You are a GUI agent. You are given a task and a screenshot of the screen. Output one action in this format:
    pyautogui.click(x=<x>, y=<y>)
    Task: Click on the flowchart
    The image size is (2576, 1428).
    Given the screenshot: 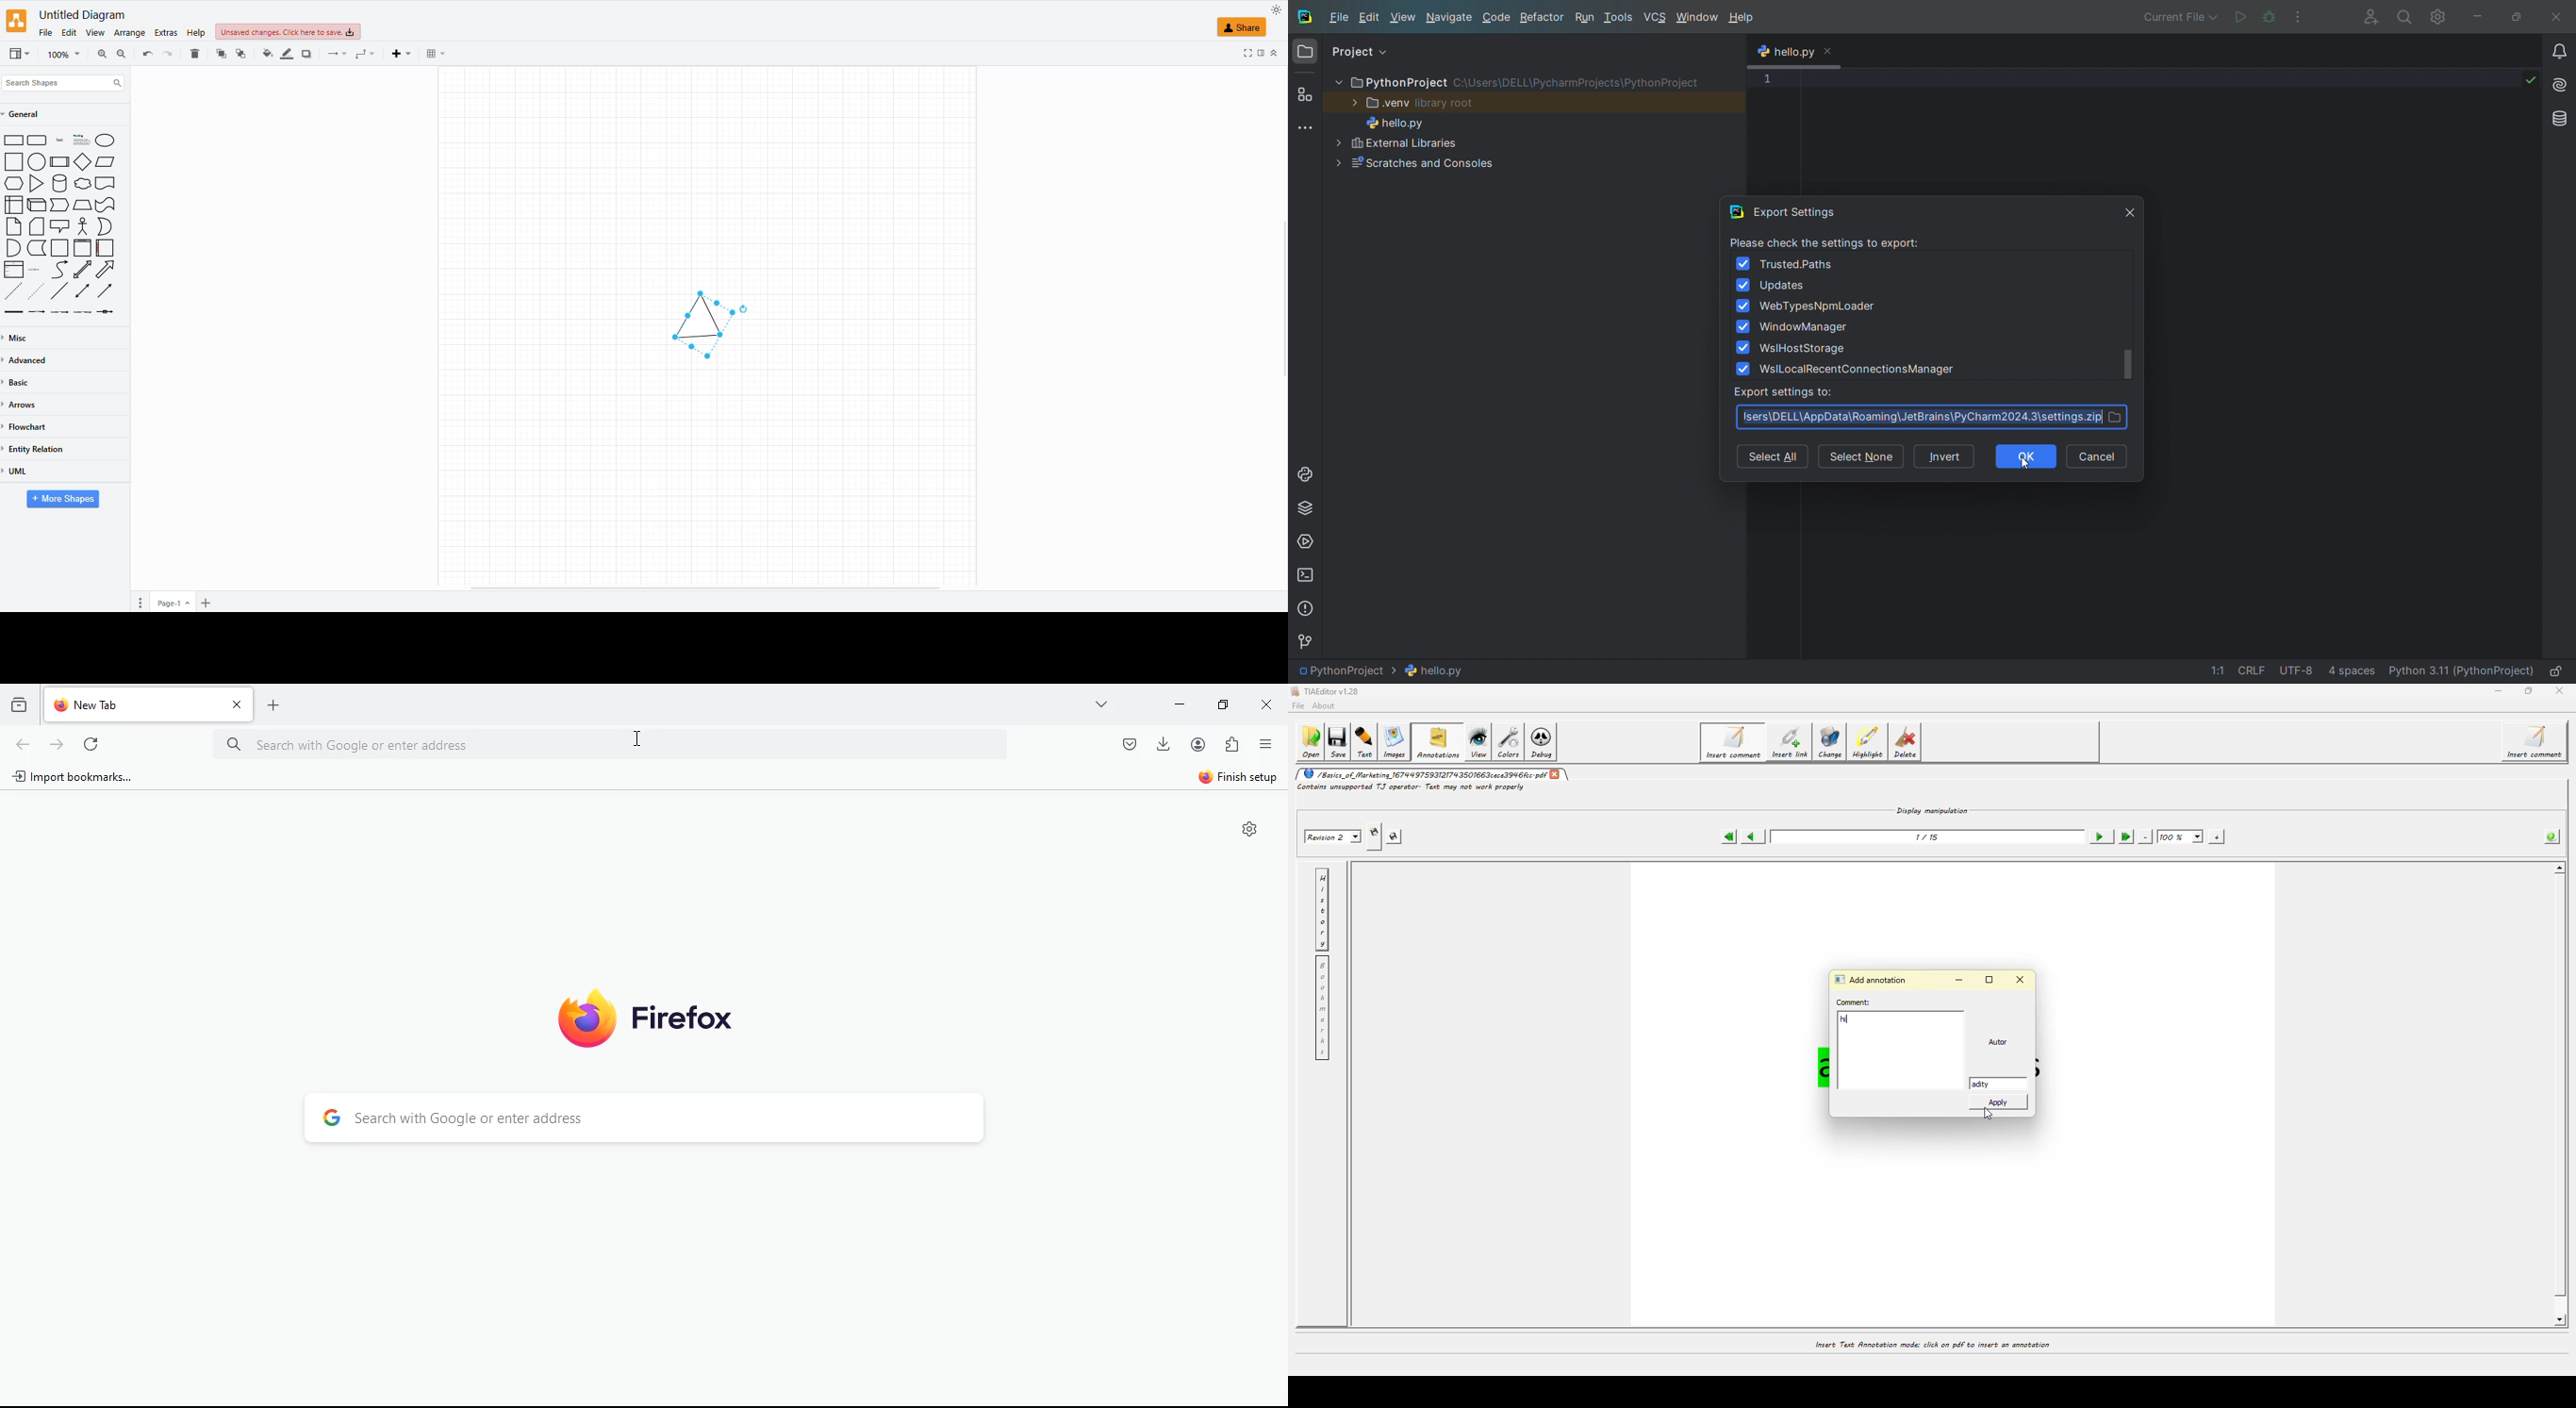 What is the action you would take?
    pyautogui.click(x=32, y=424)
    